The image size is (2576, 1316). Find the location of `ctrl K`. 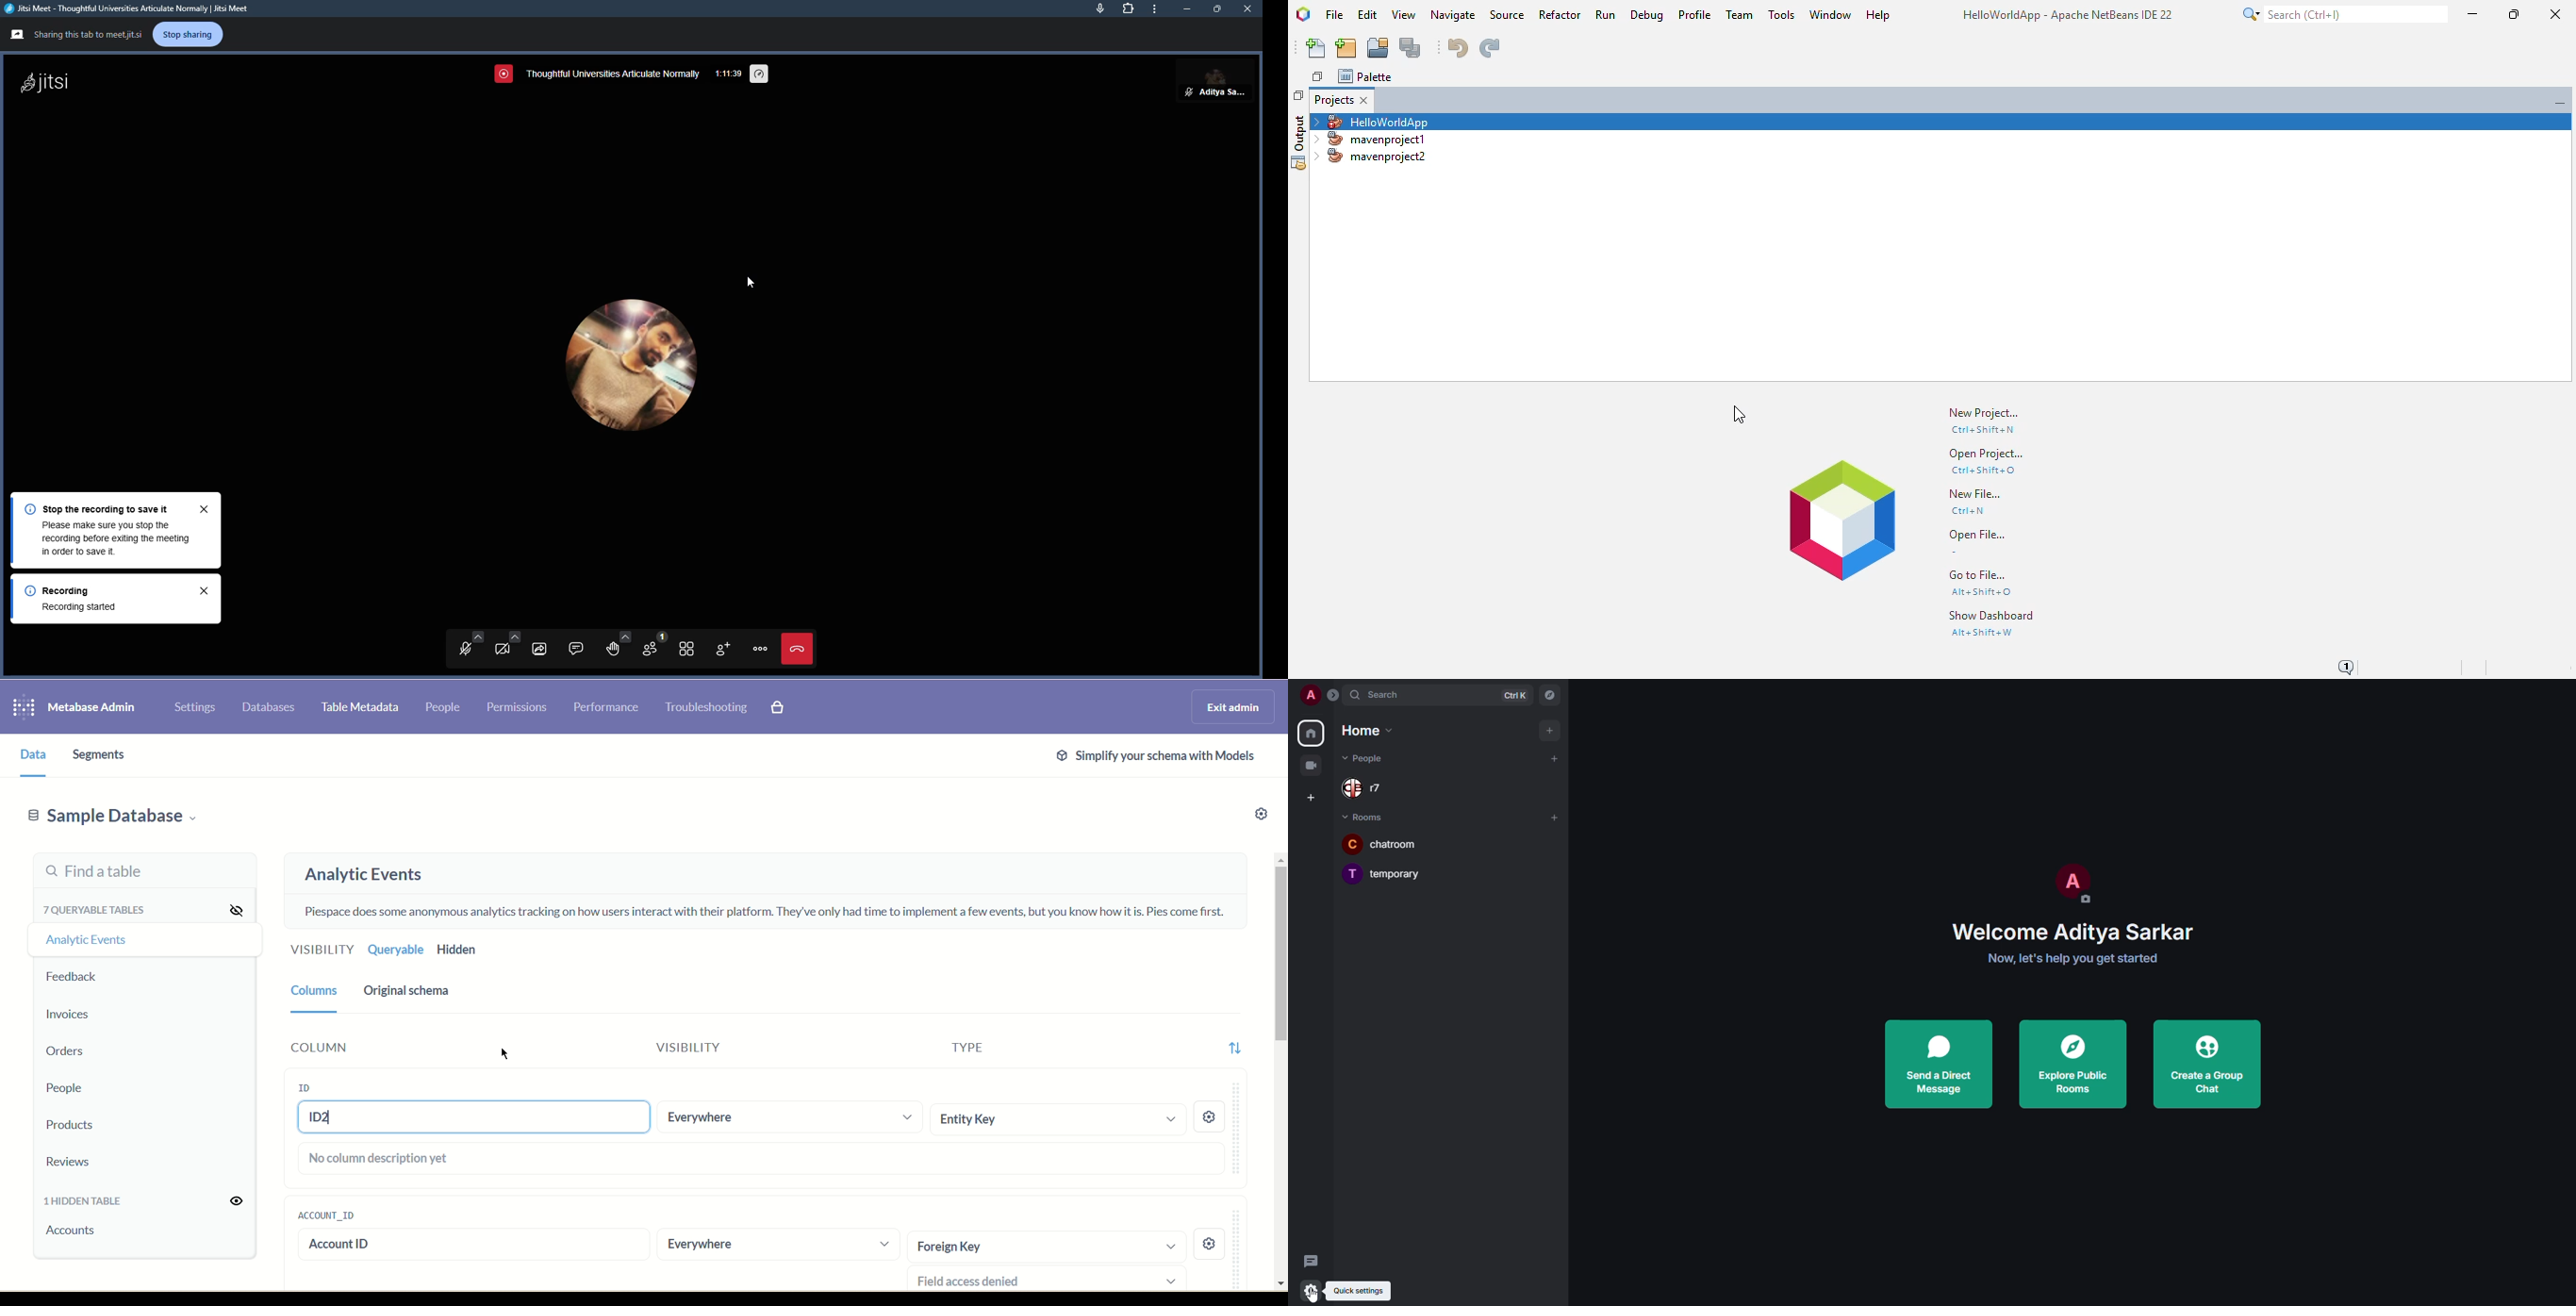

ctrl K is located at coordinates (1514, 695).